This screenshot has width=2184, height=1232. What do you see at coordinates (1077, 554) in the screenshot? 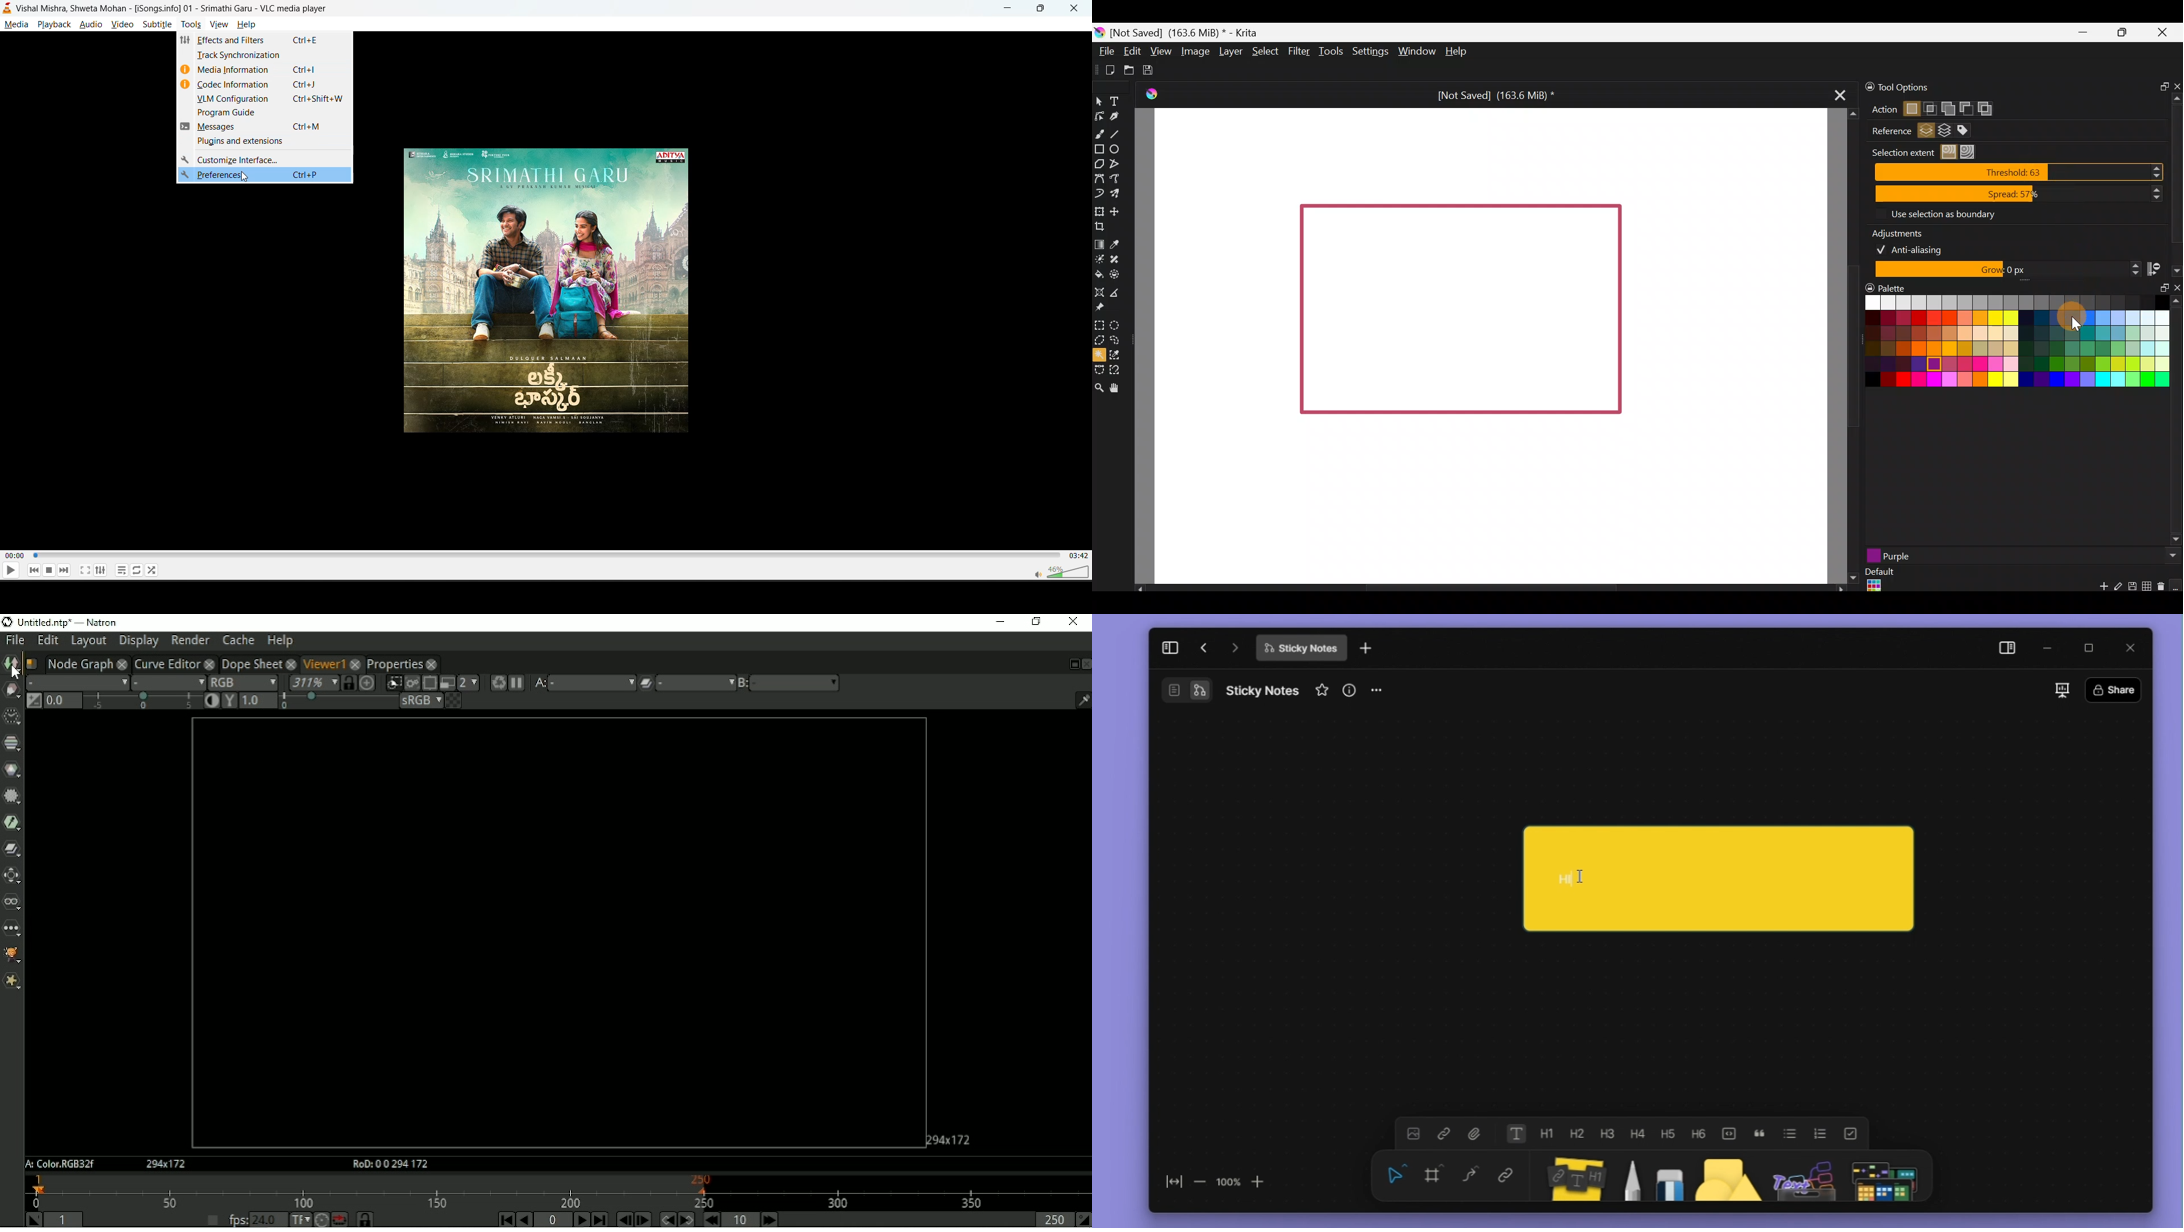
I see `03:42` at bounding box center [1077, 554].